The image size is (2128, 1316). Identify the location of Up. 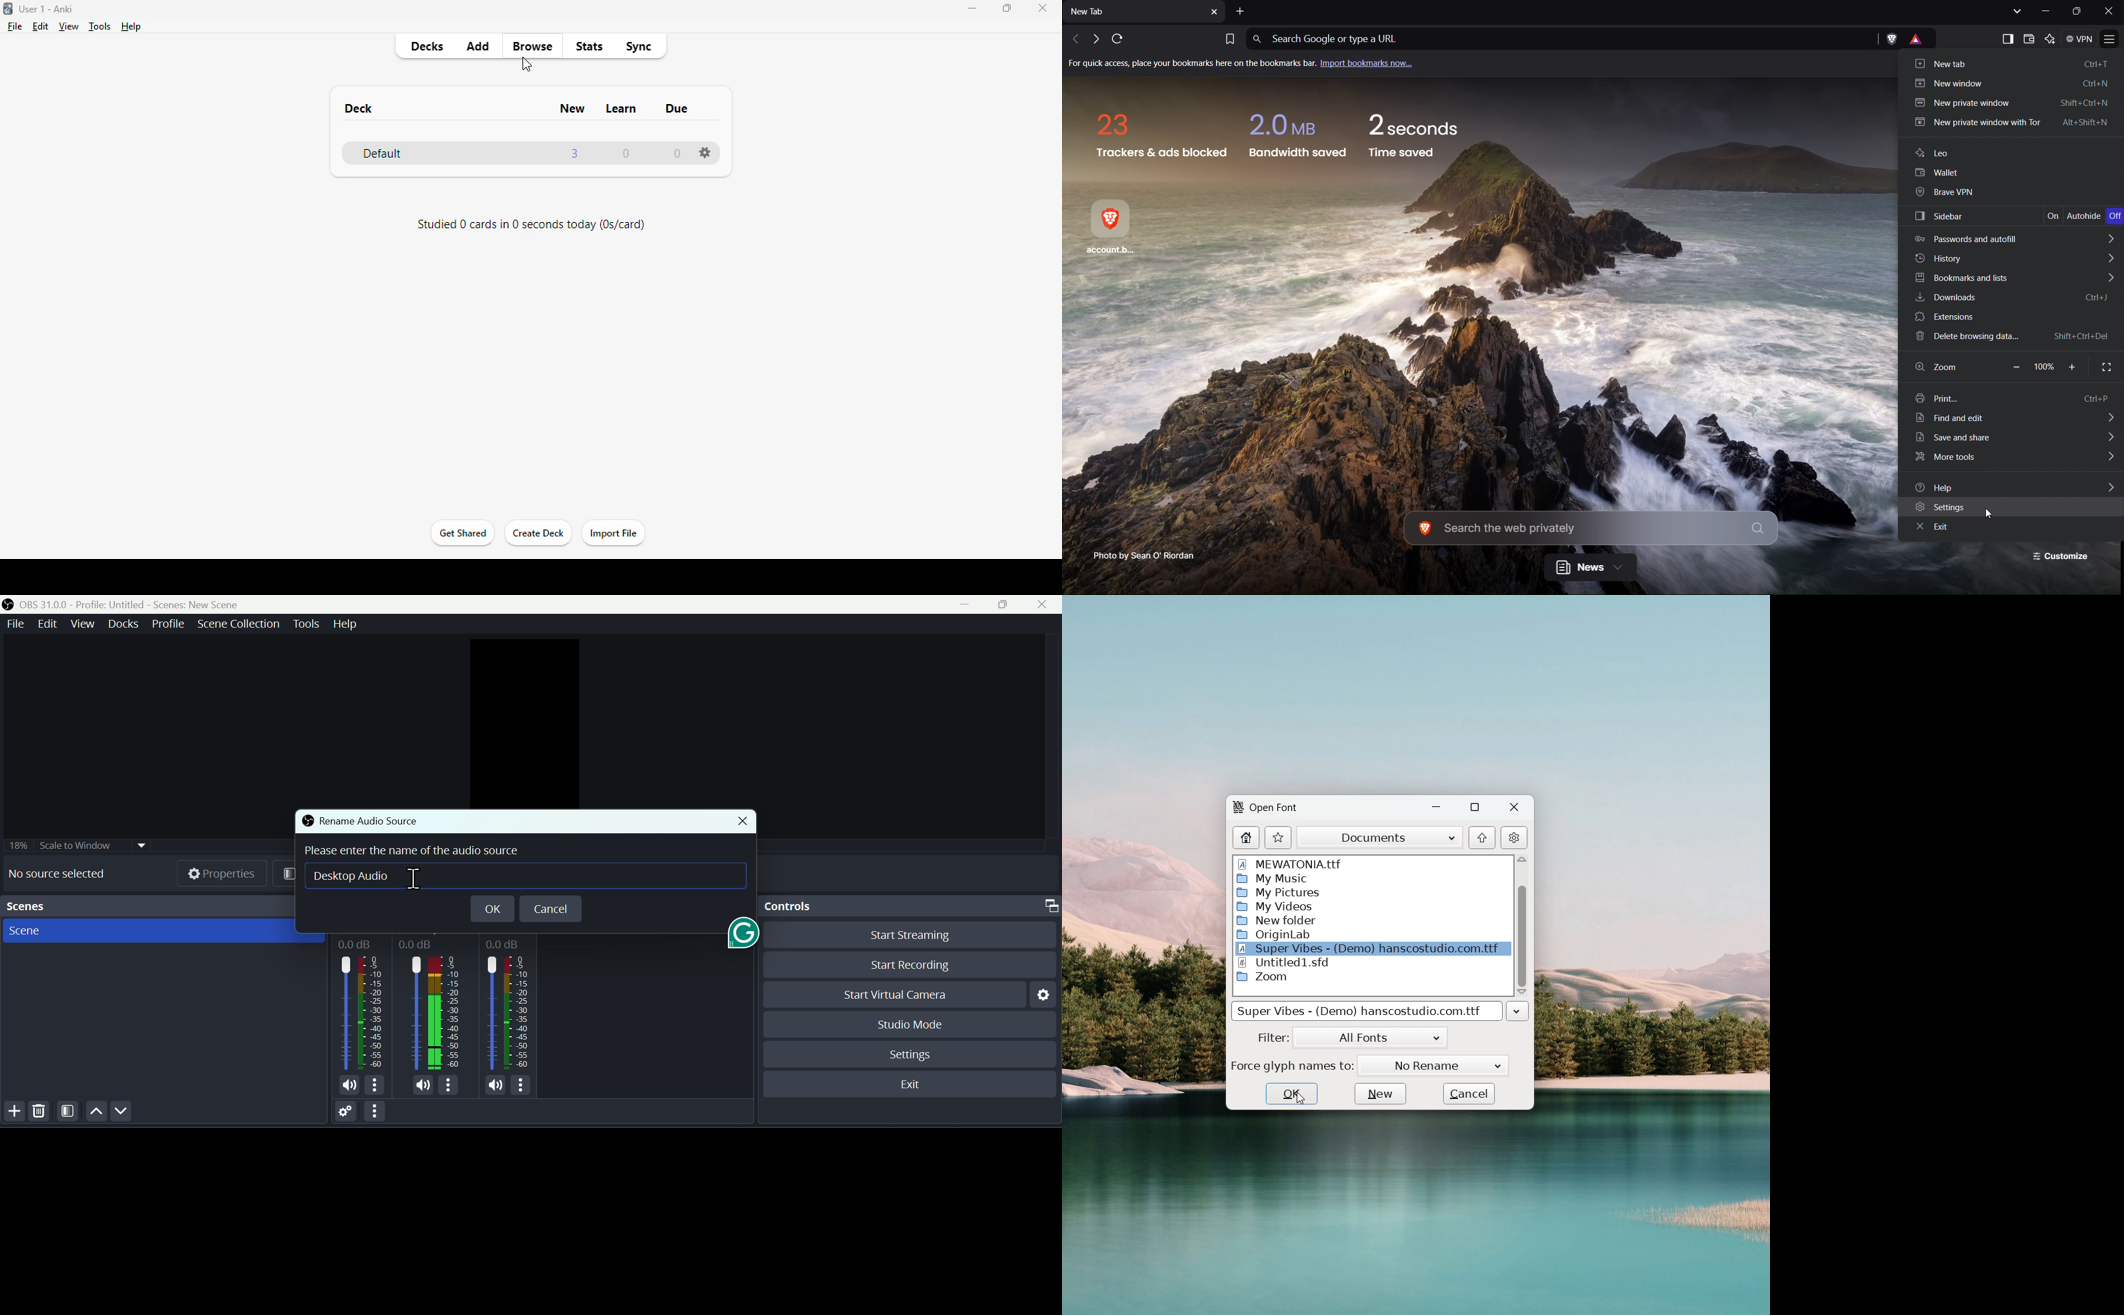
(96, 1113).